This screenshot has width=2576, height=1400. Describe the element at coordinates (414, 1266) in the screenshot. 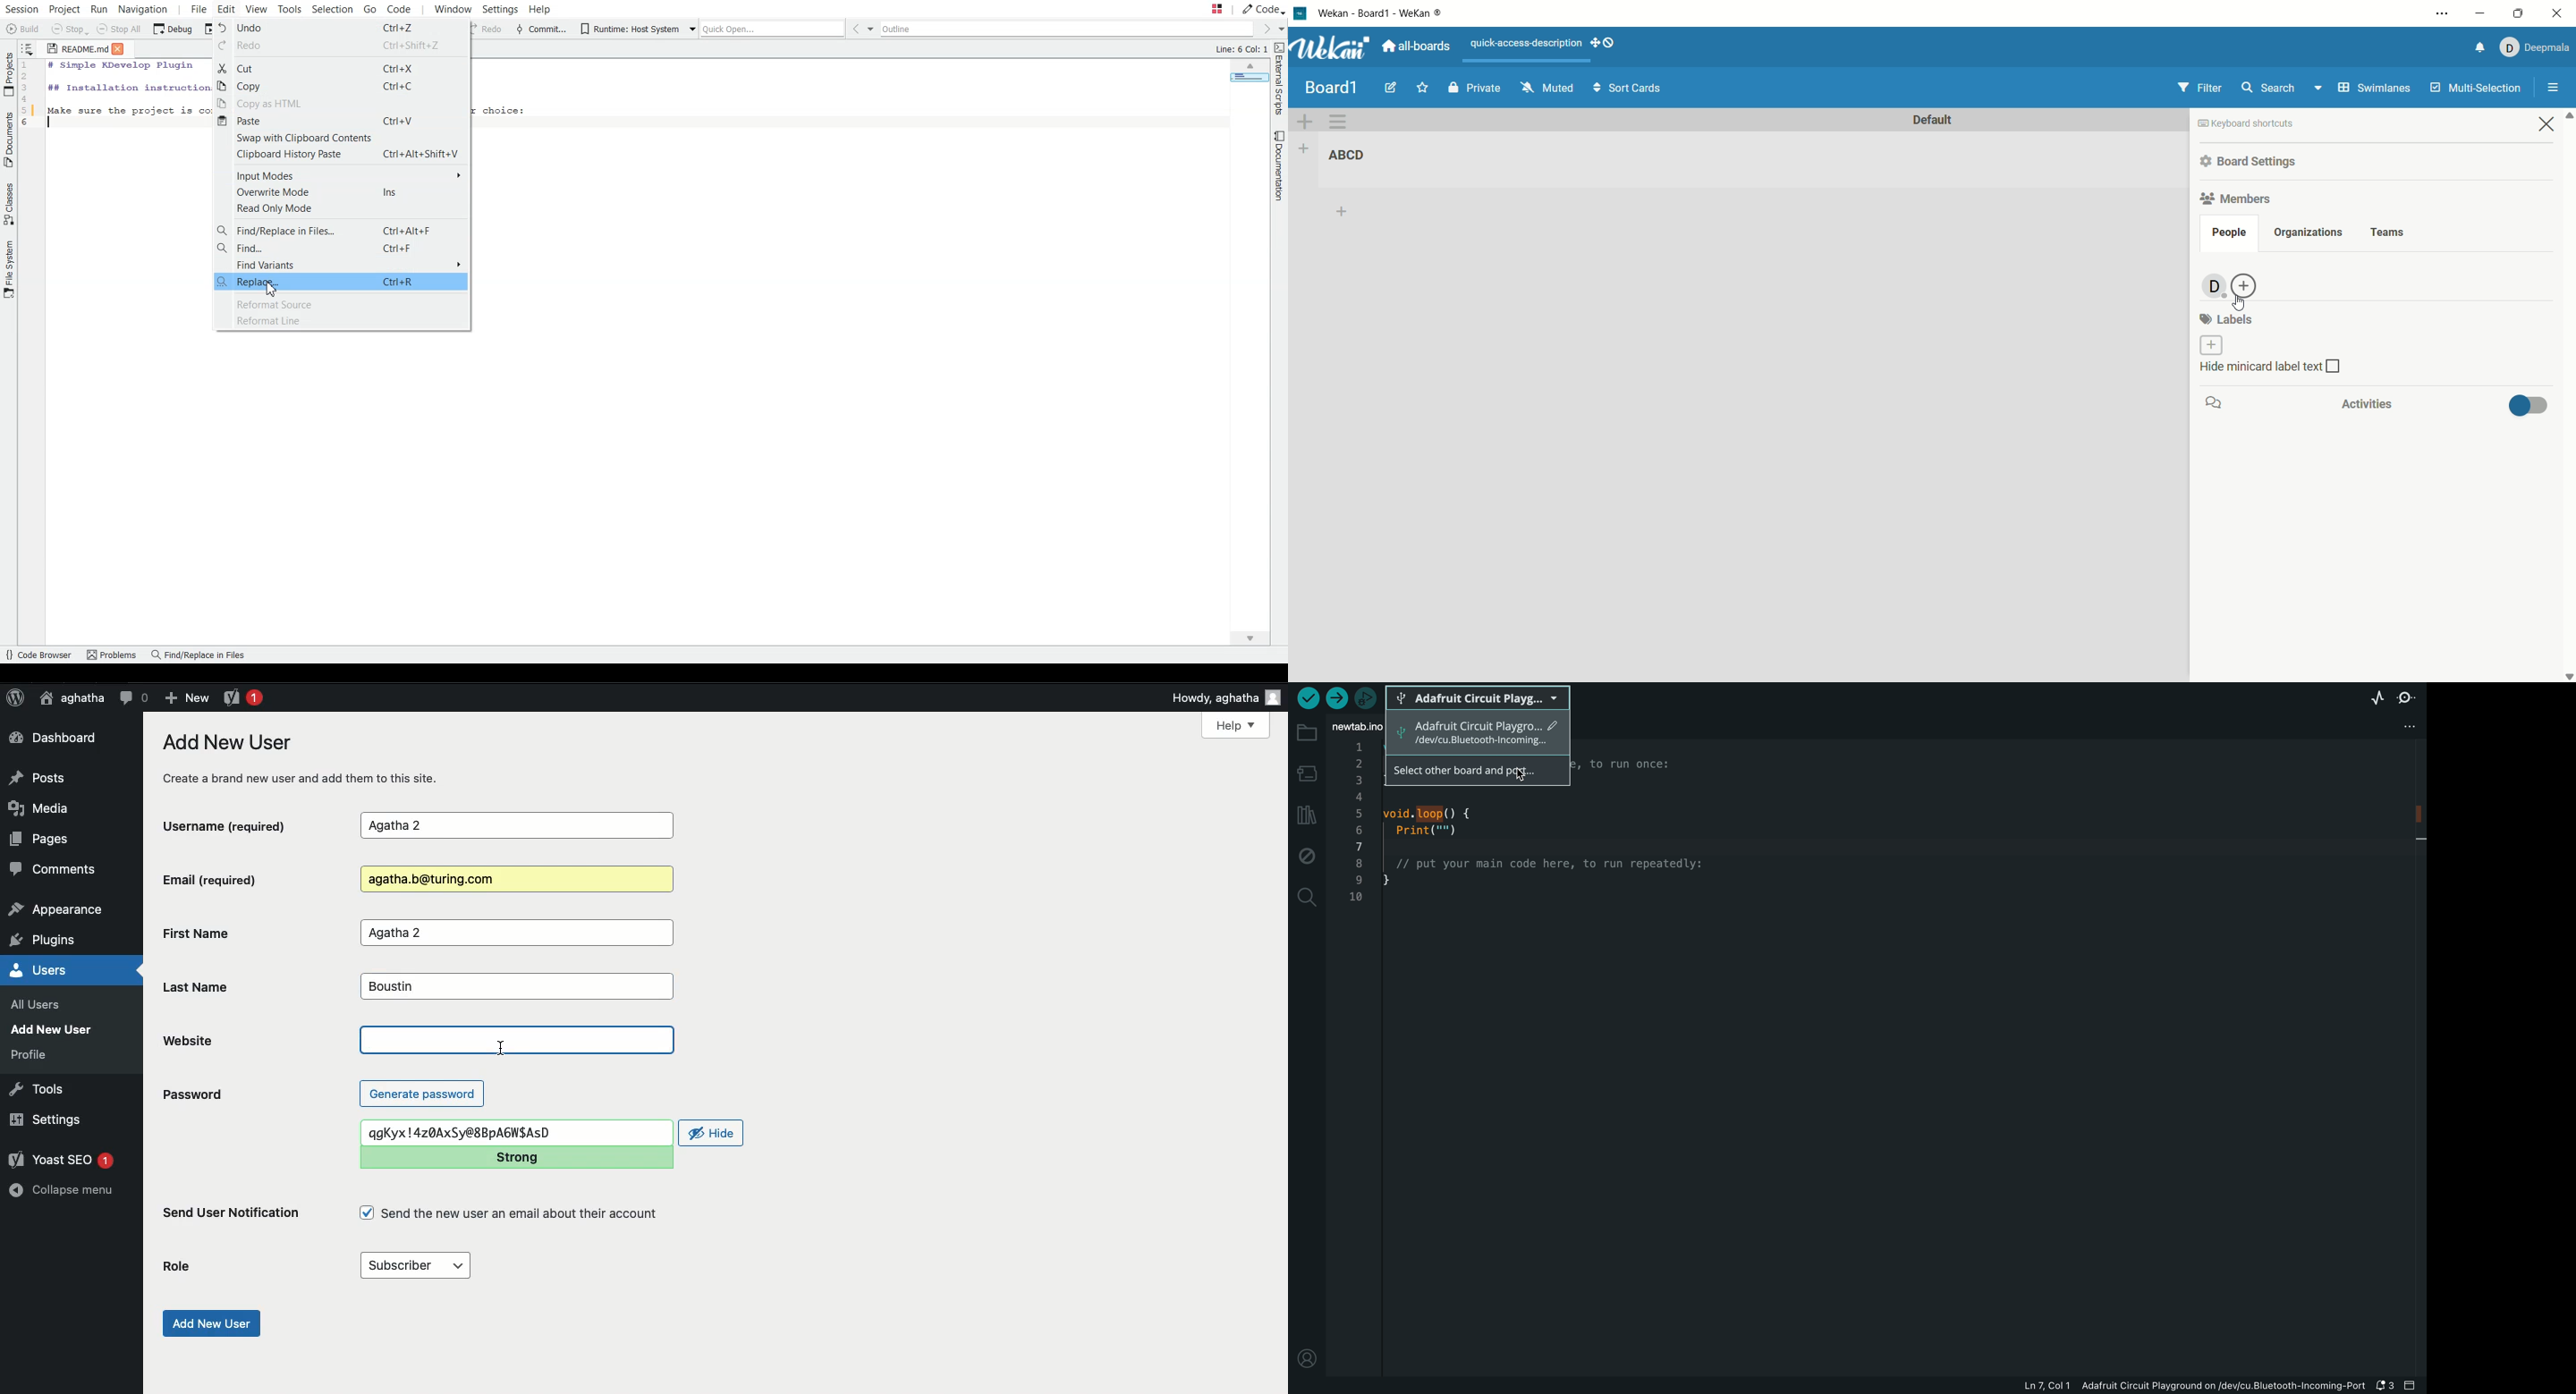

I see `Subscriber` at that location.